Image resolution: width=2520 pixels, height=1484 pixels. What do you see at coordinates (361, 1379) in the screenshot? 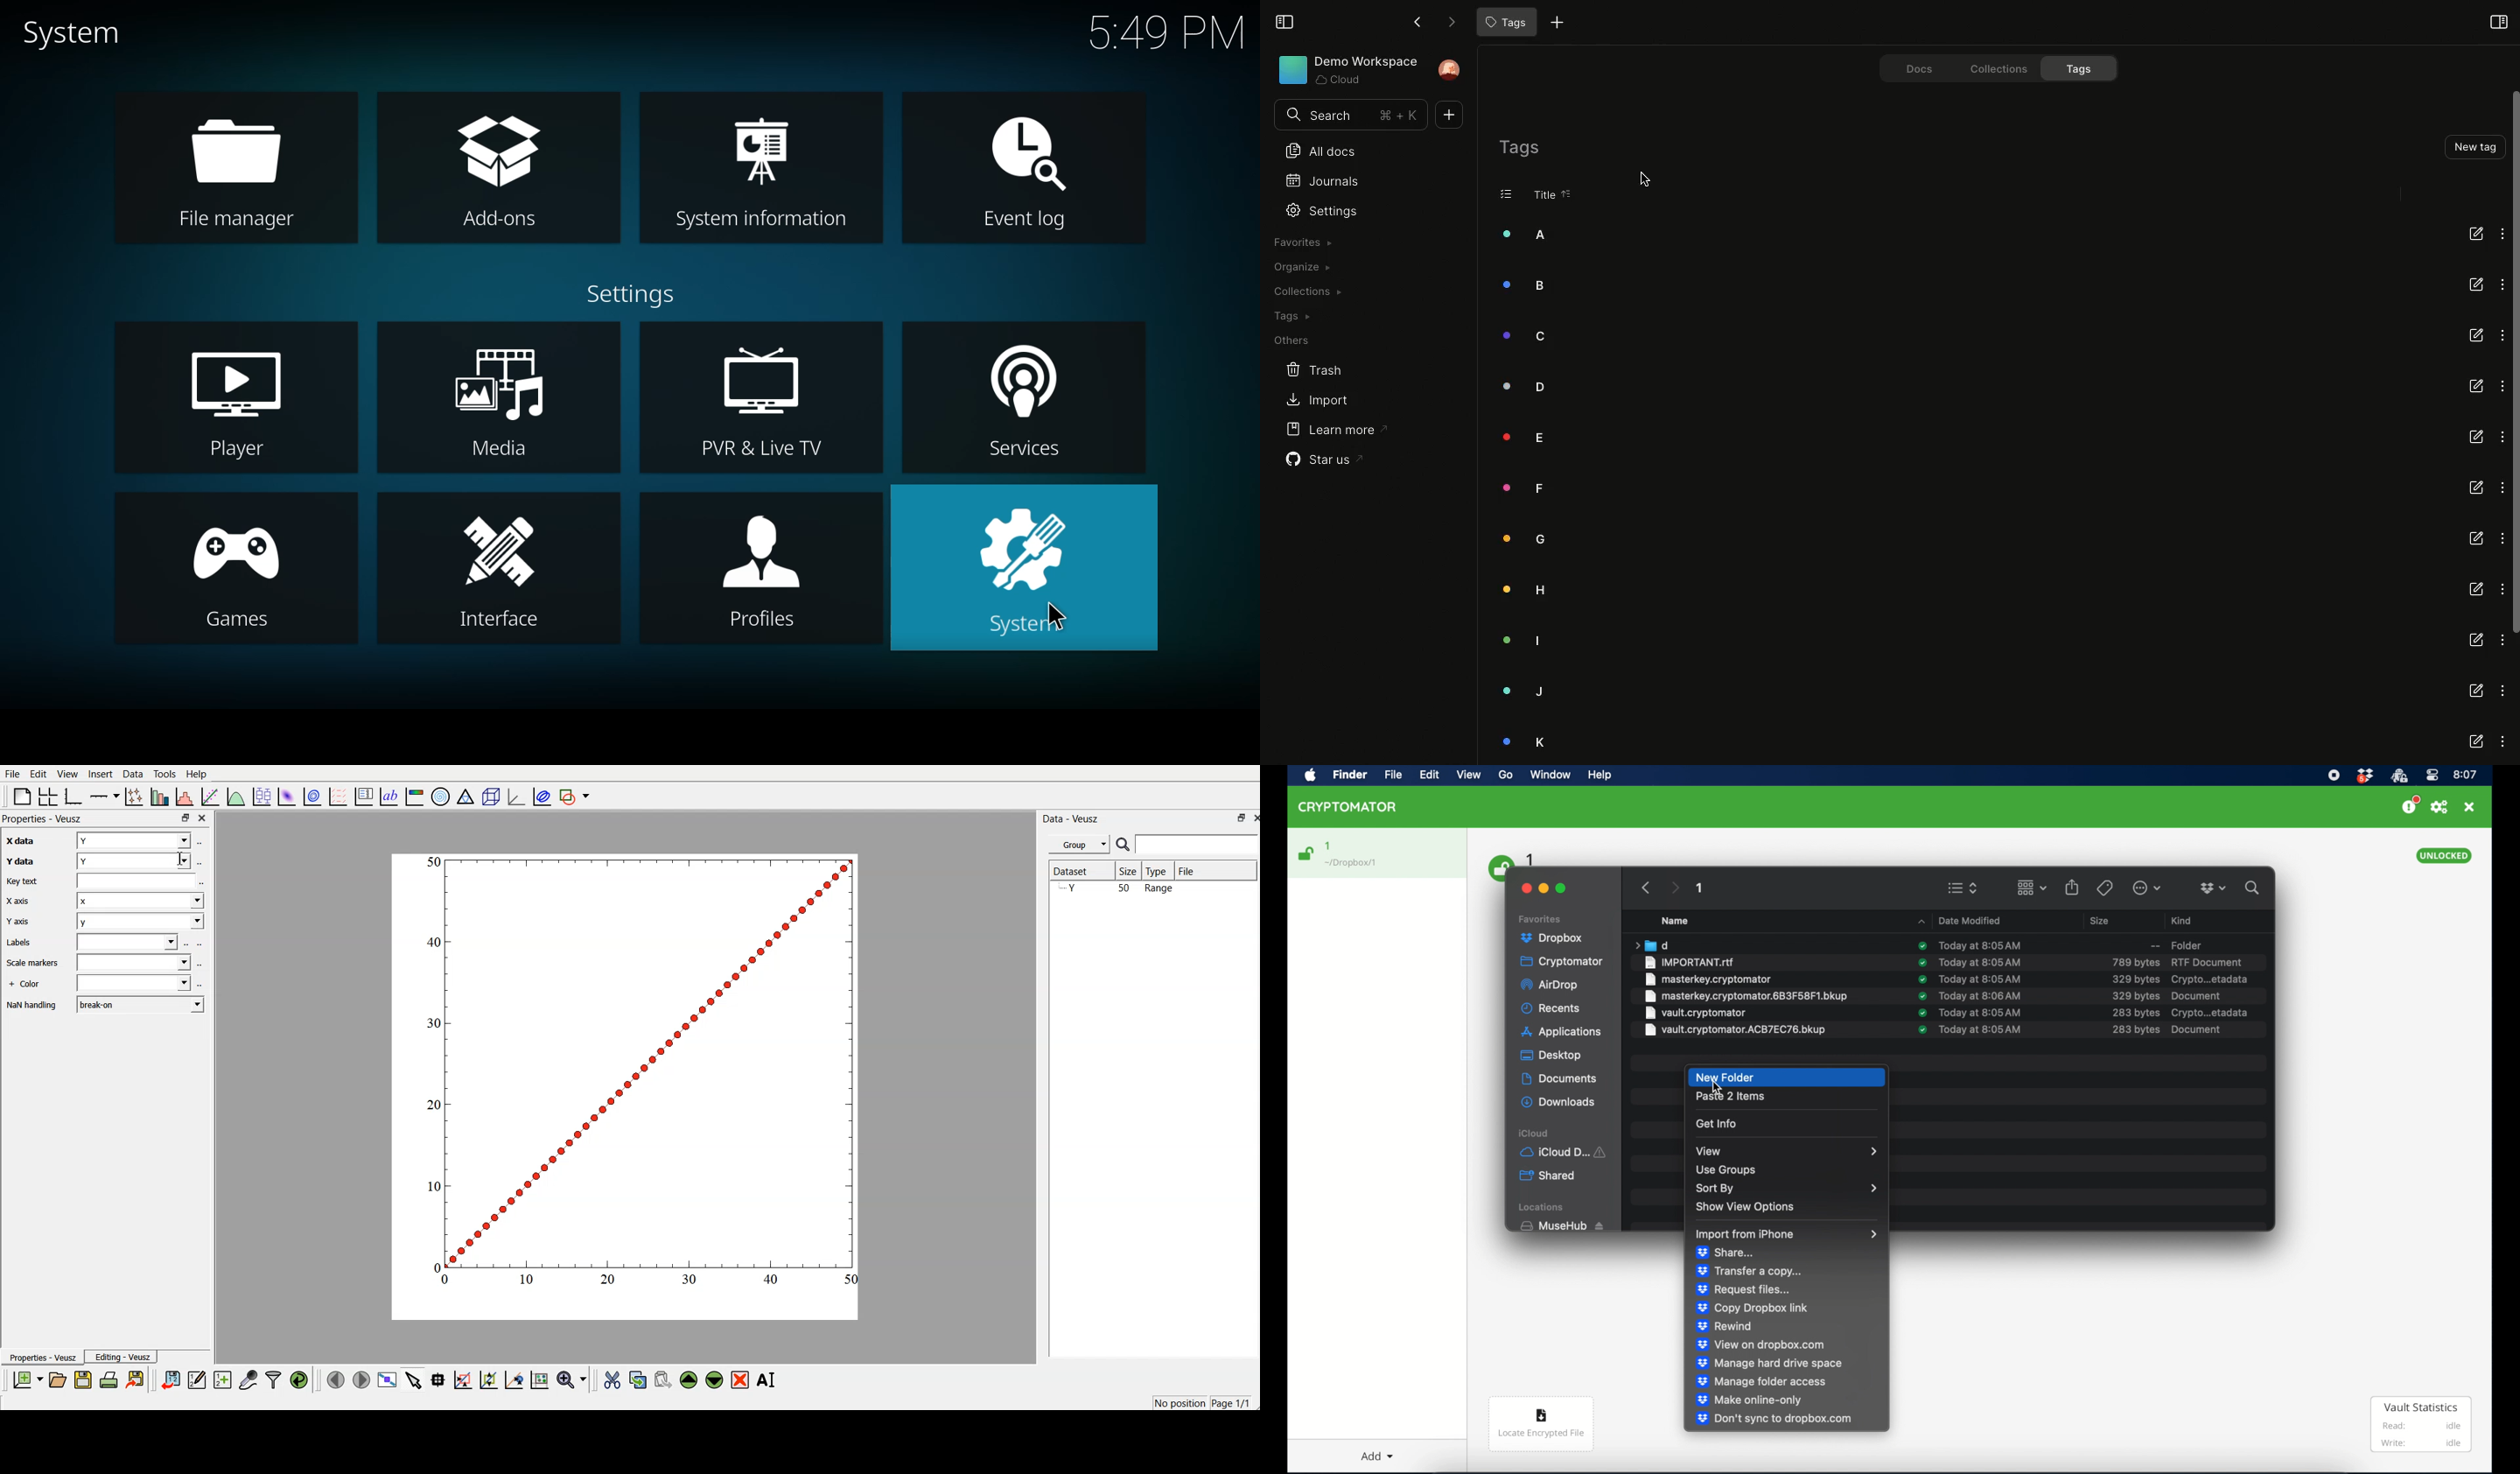
I see `move to next page` at bounding box center [361, 1379].